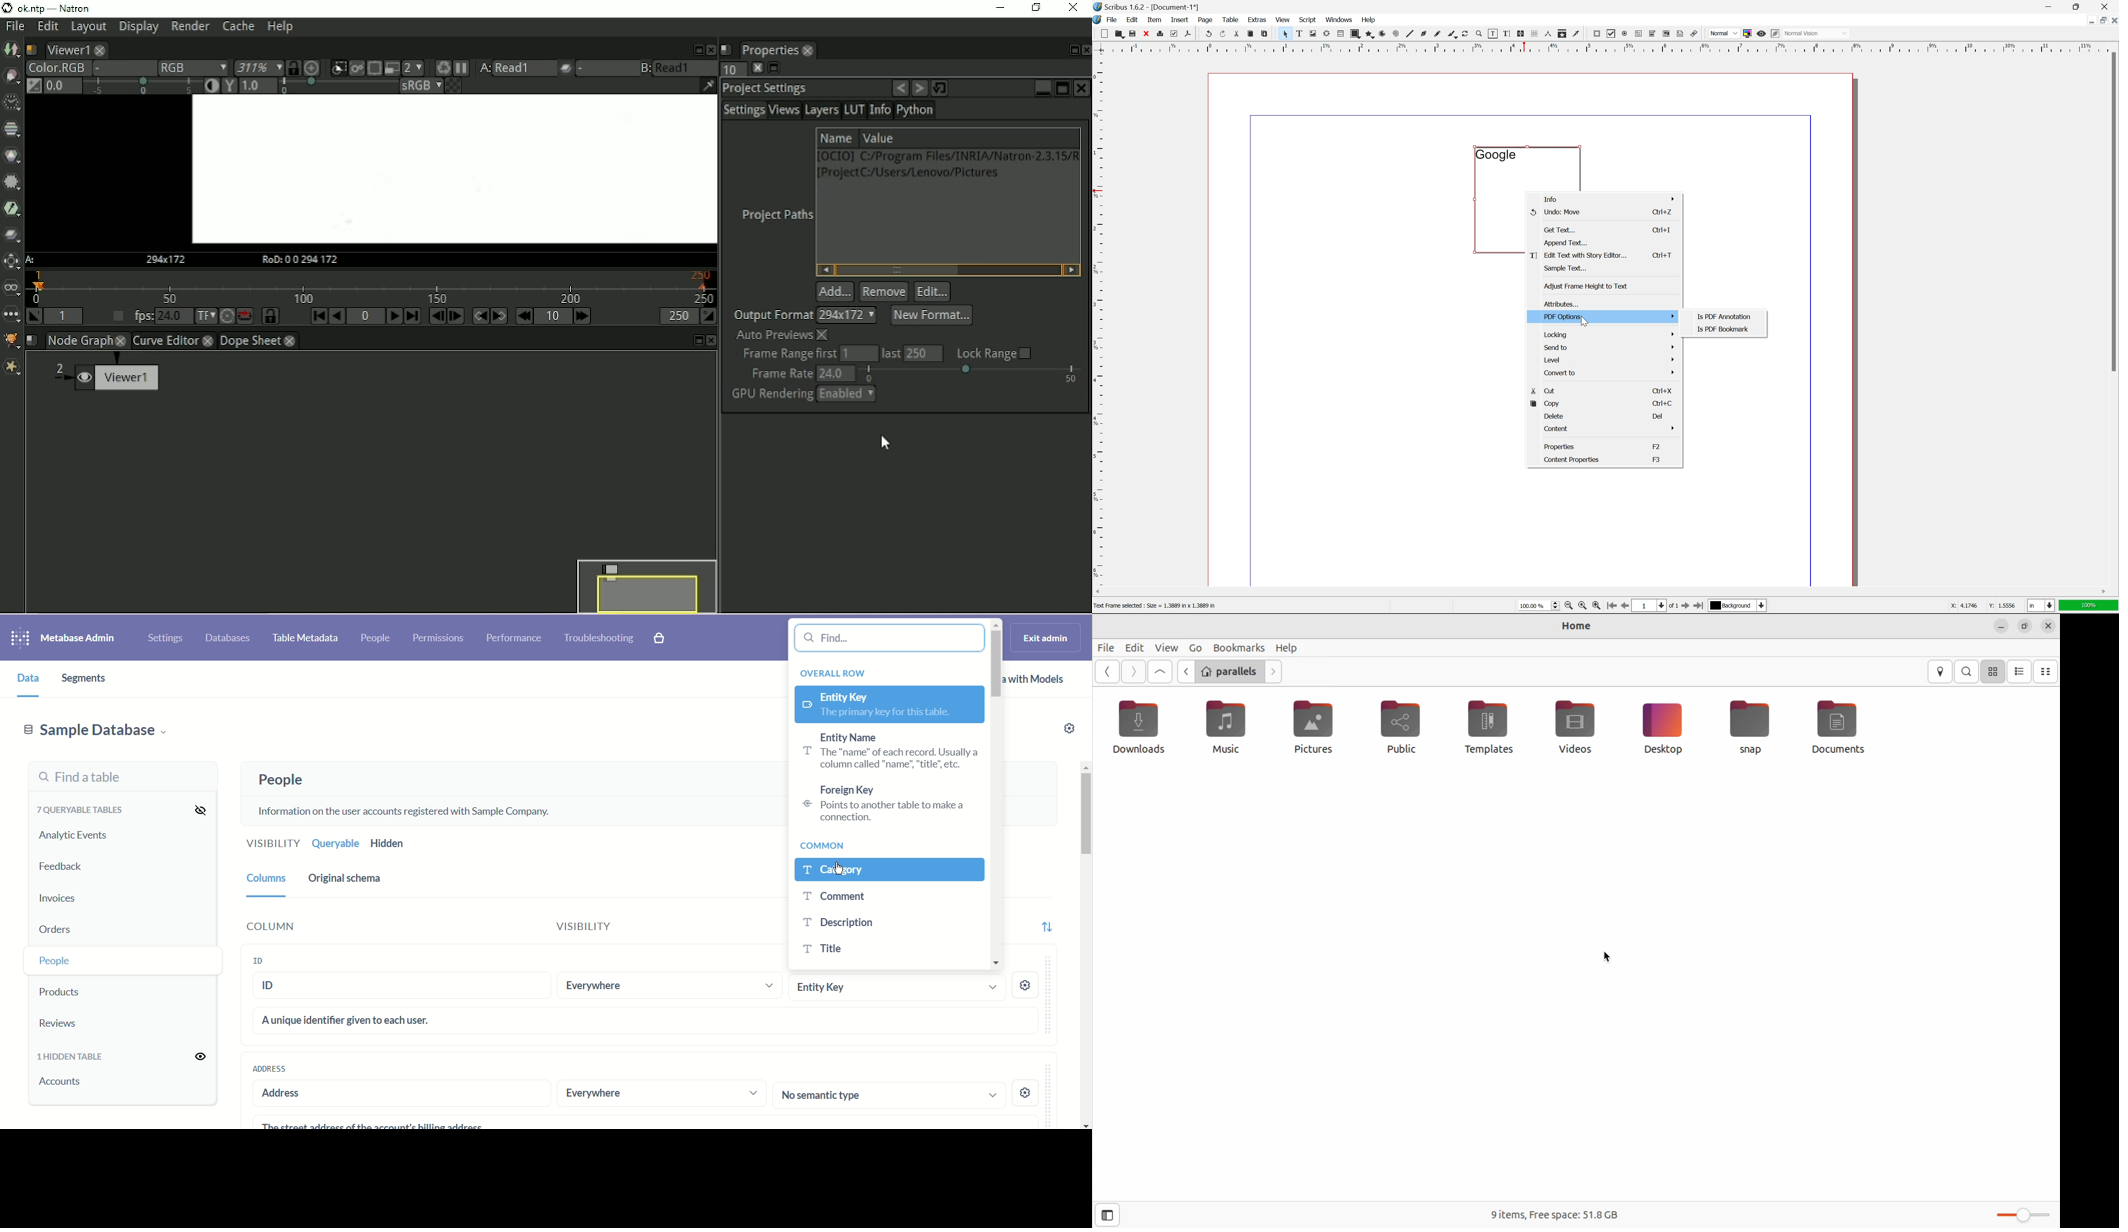 Image resolution: width=2128 pixels, height=1232 pixels. Describe the element at coordinates (1661, 389) in the screenshot. I see `ctrl+x` at that location.